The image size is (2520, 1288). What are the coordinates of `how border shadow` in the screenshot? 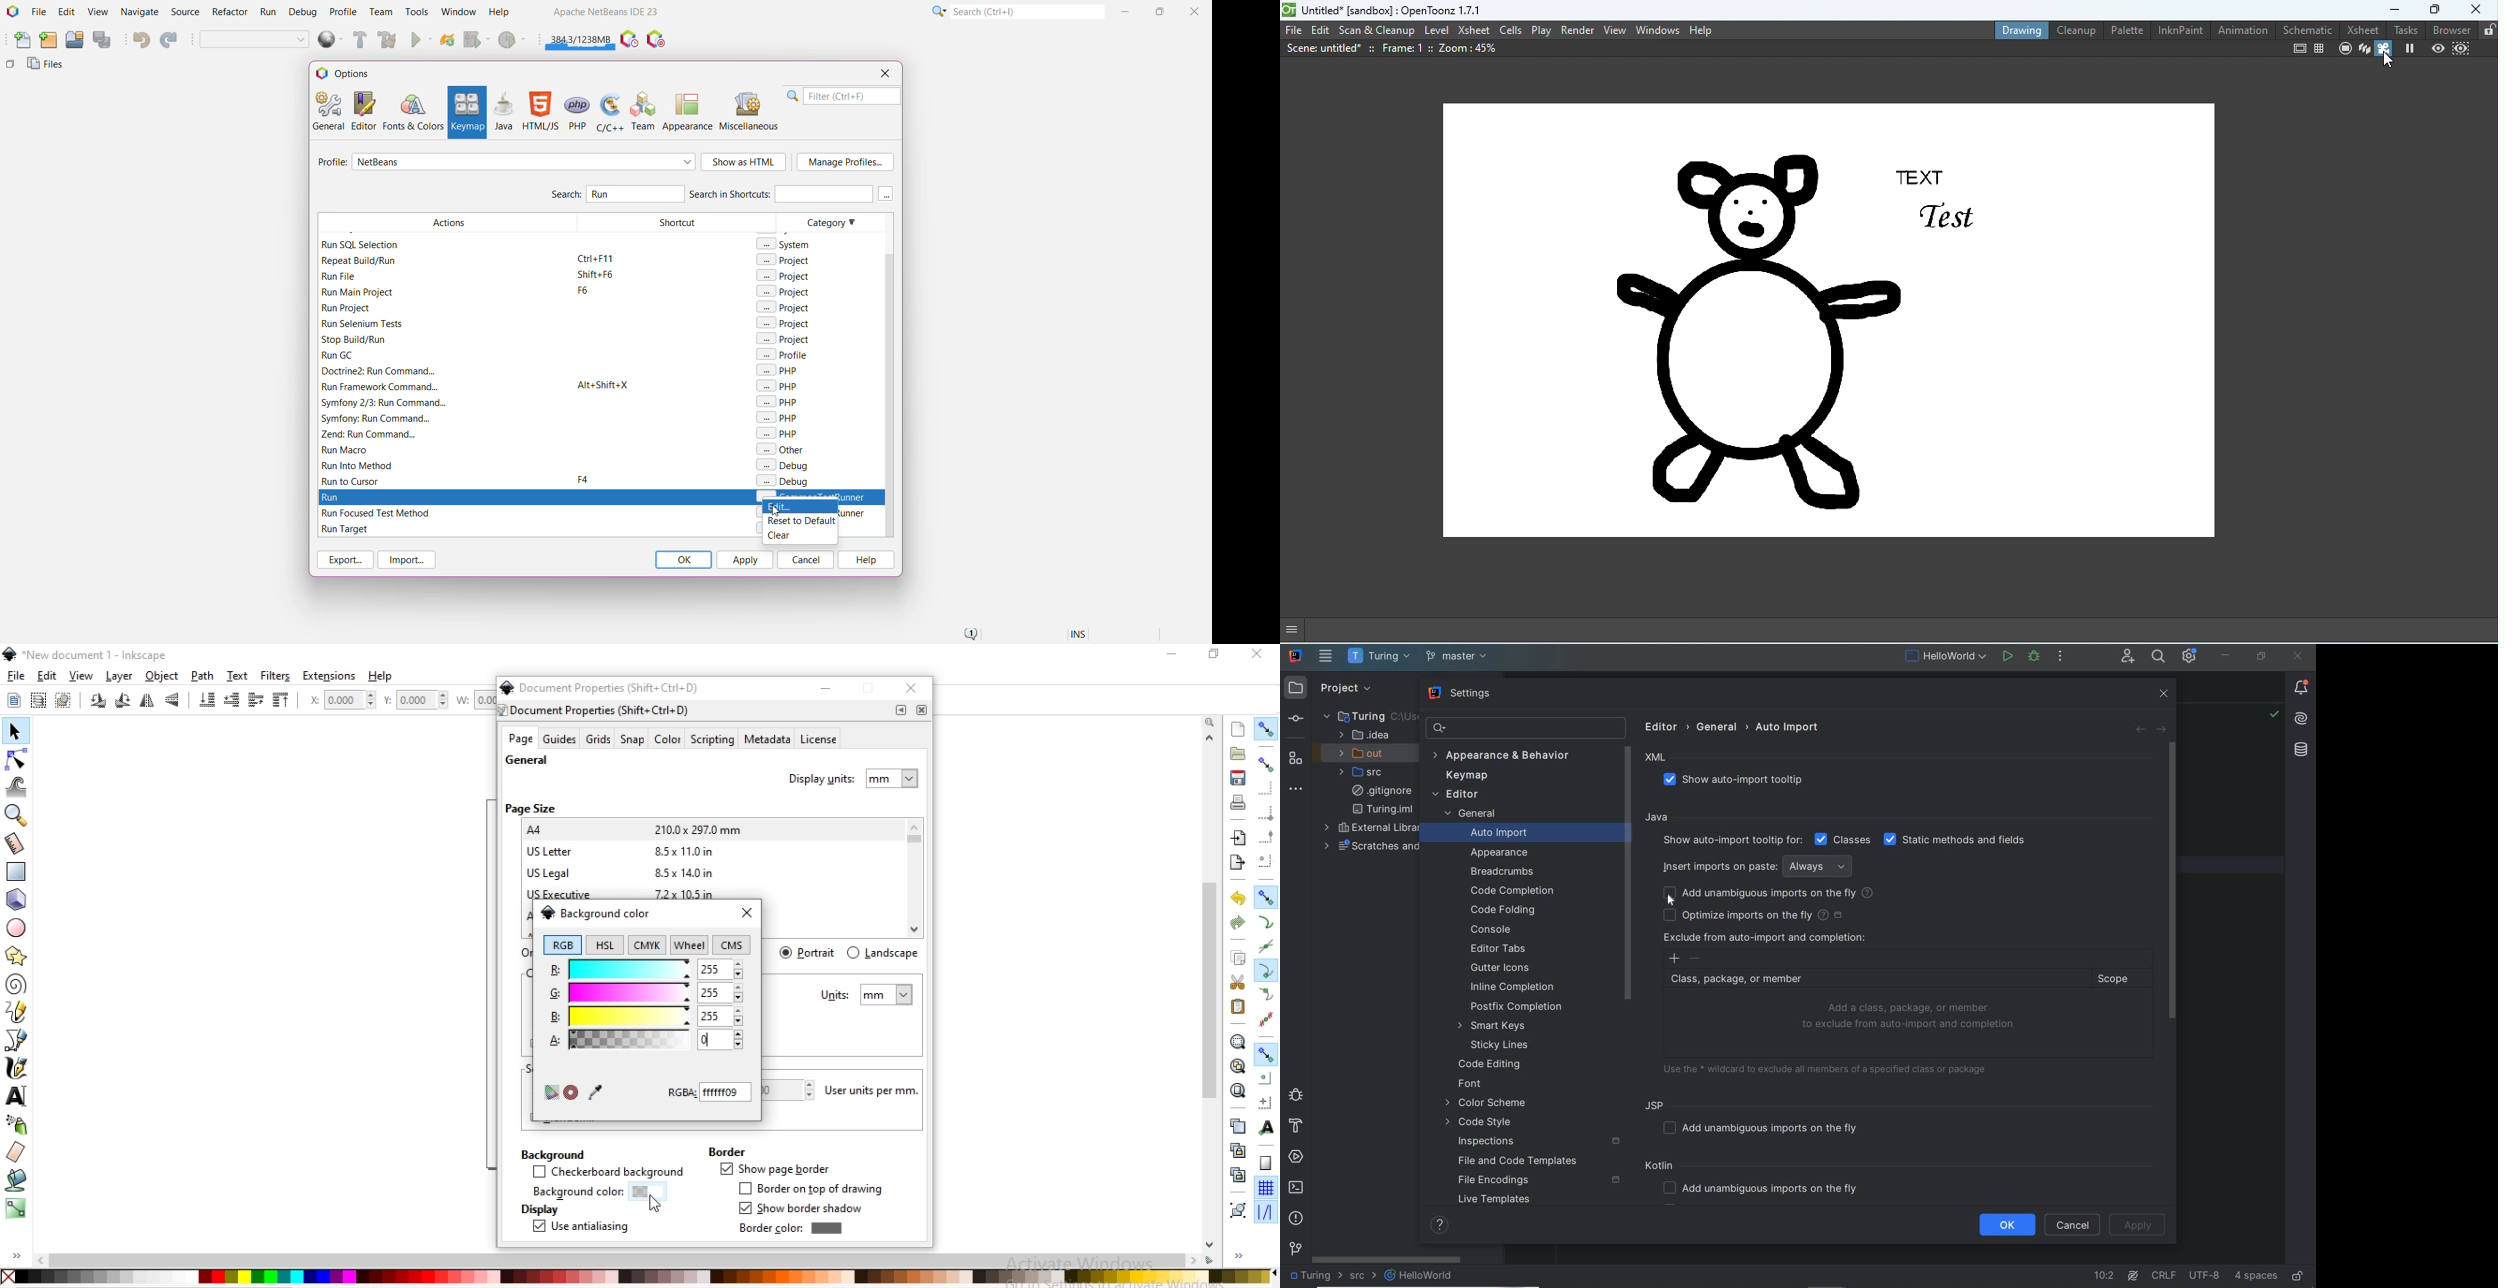 It's located at (804, 1209).